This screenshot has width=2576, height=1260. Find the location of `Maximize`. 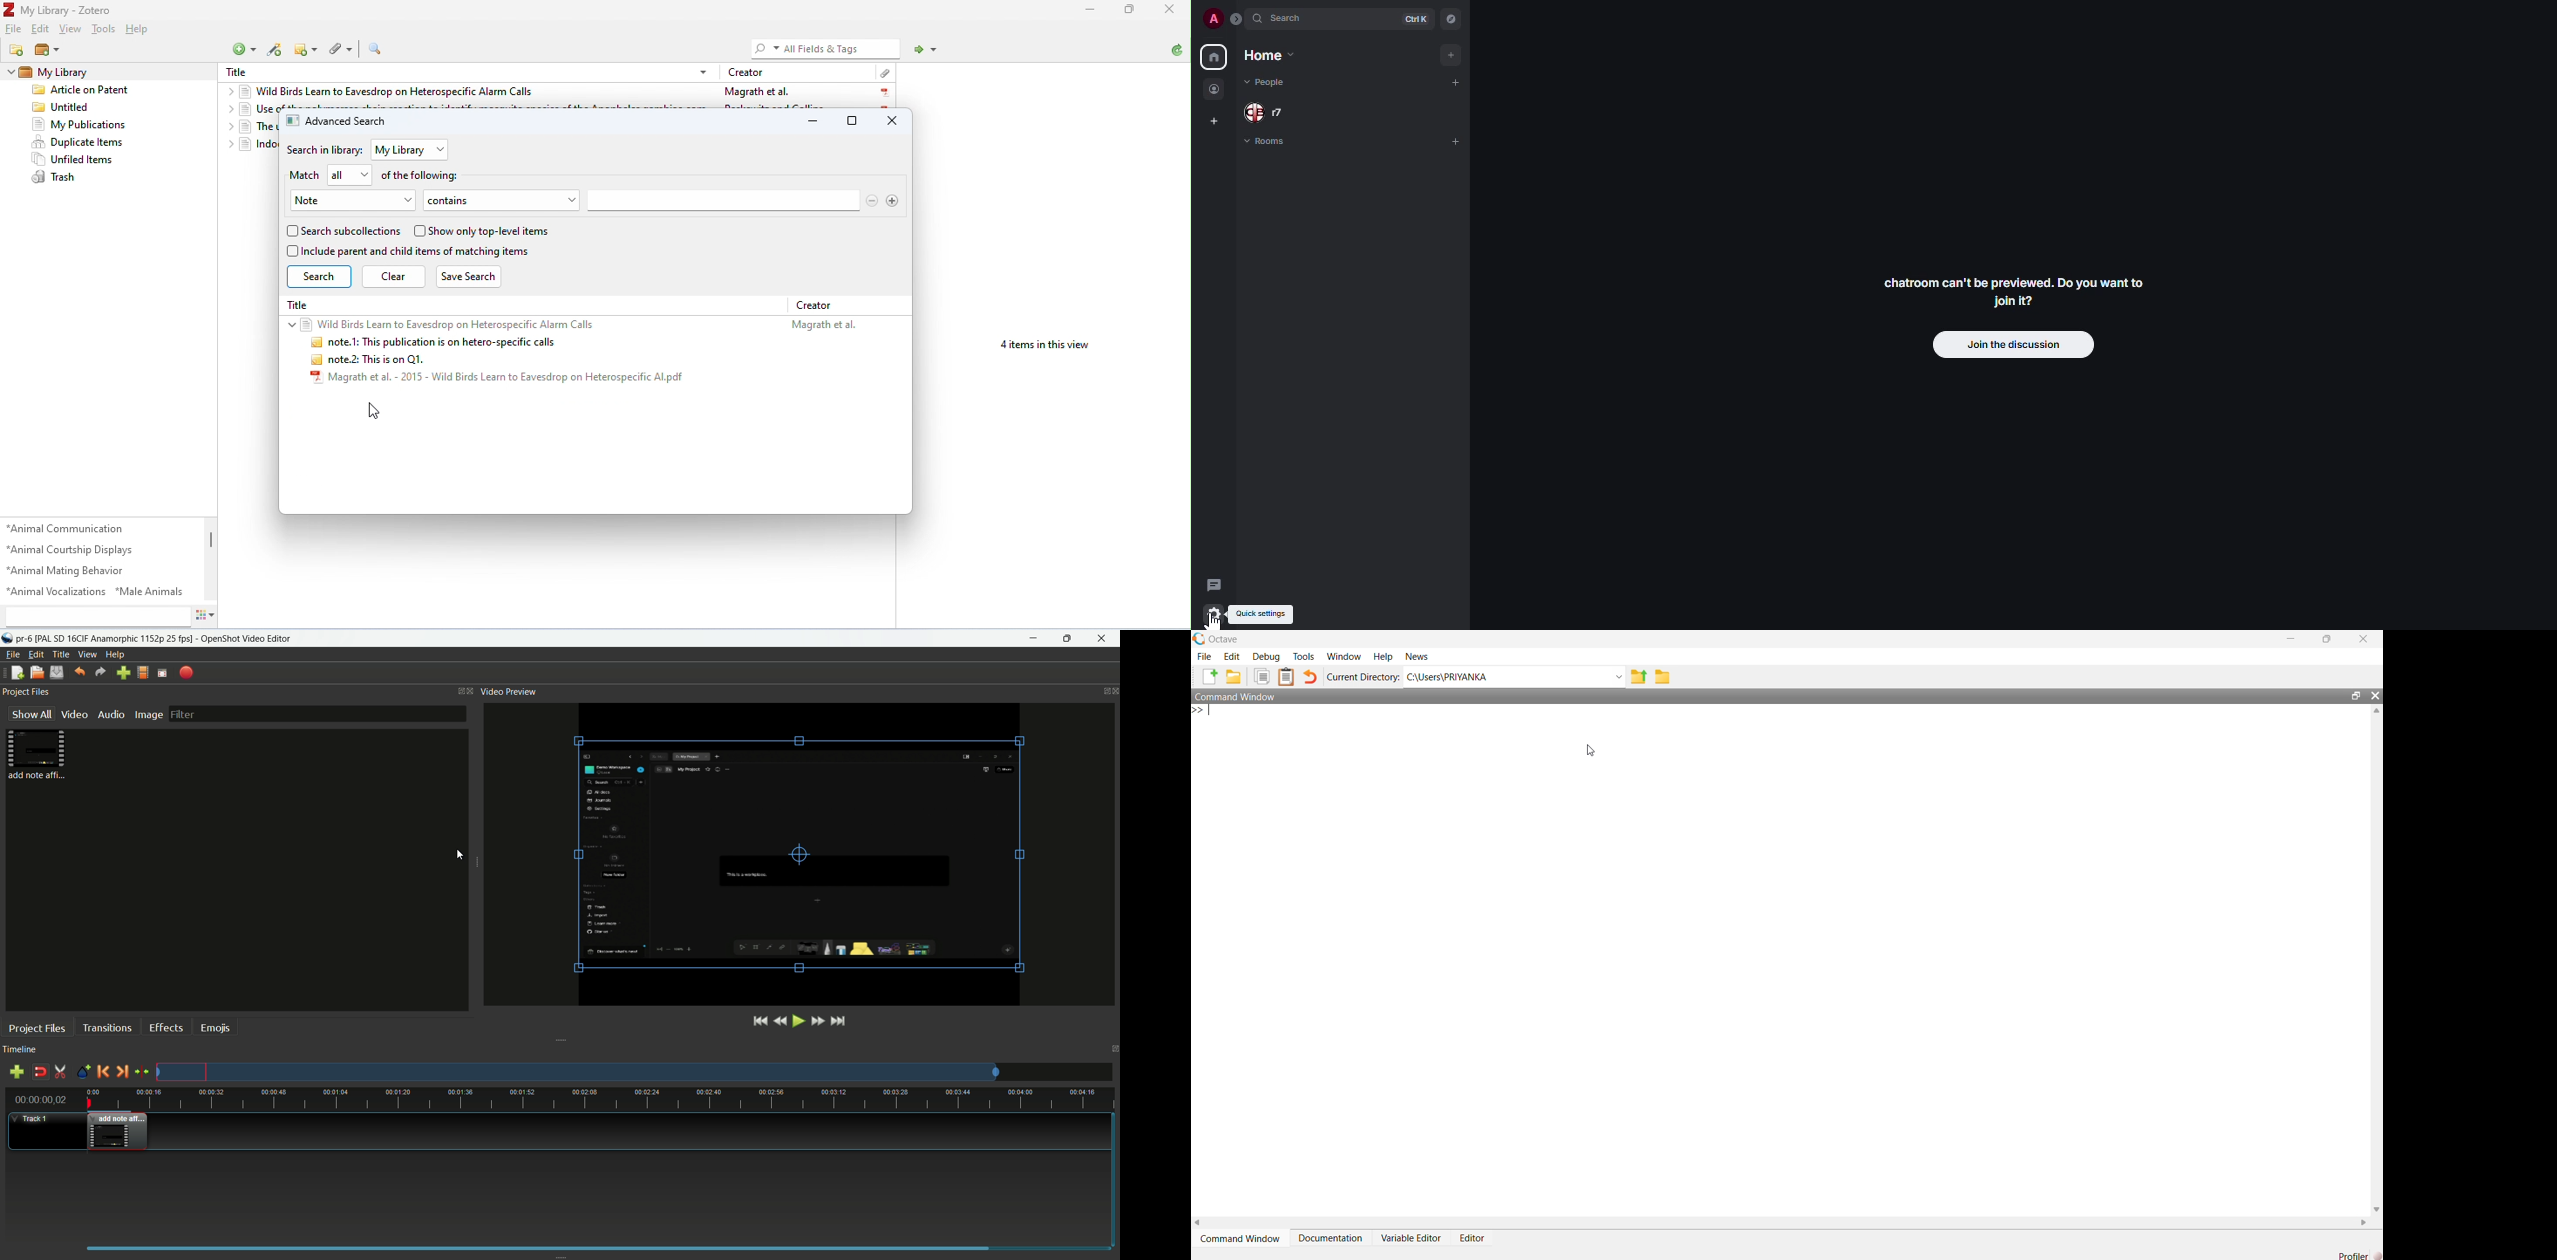

Maximize is located at coordinates (2325, 639).